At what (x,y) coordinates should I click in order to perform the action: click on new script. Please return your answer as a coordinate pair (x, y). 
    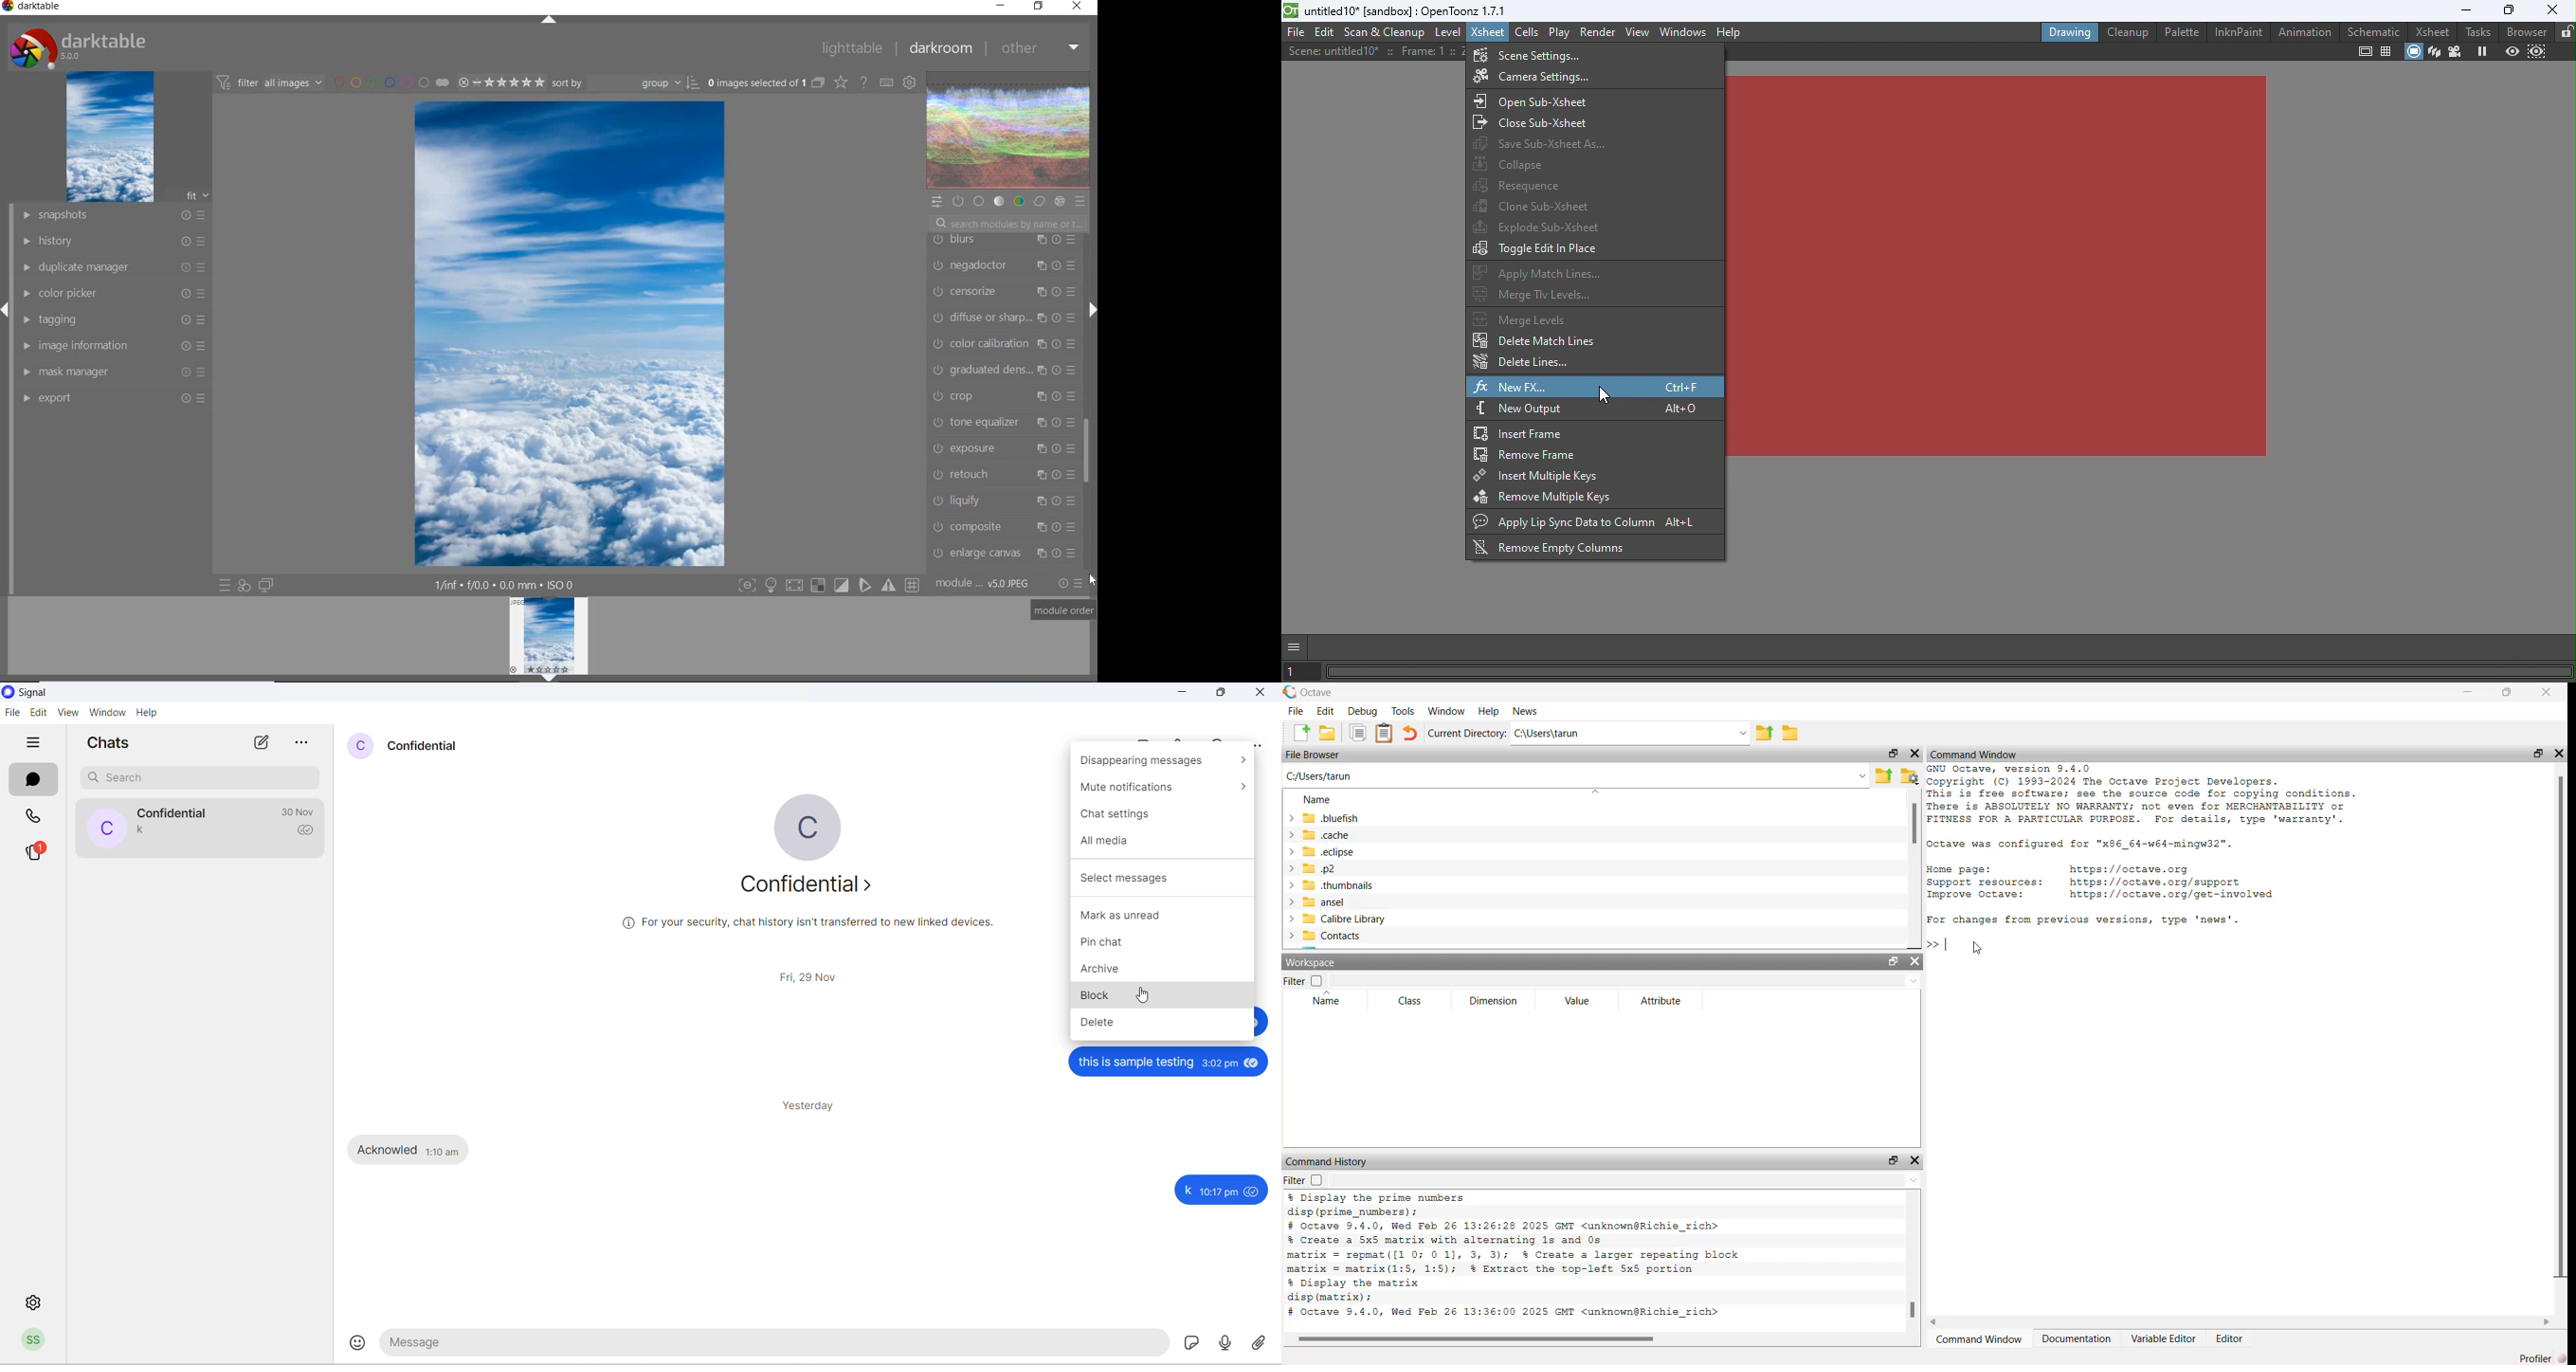
    Looking at the image, I should click on (1296, 733).